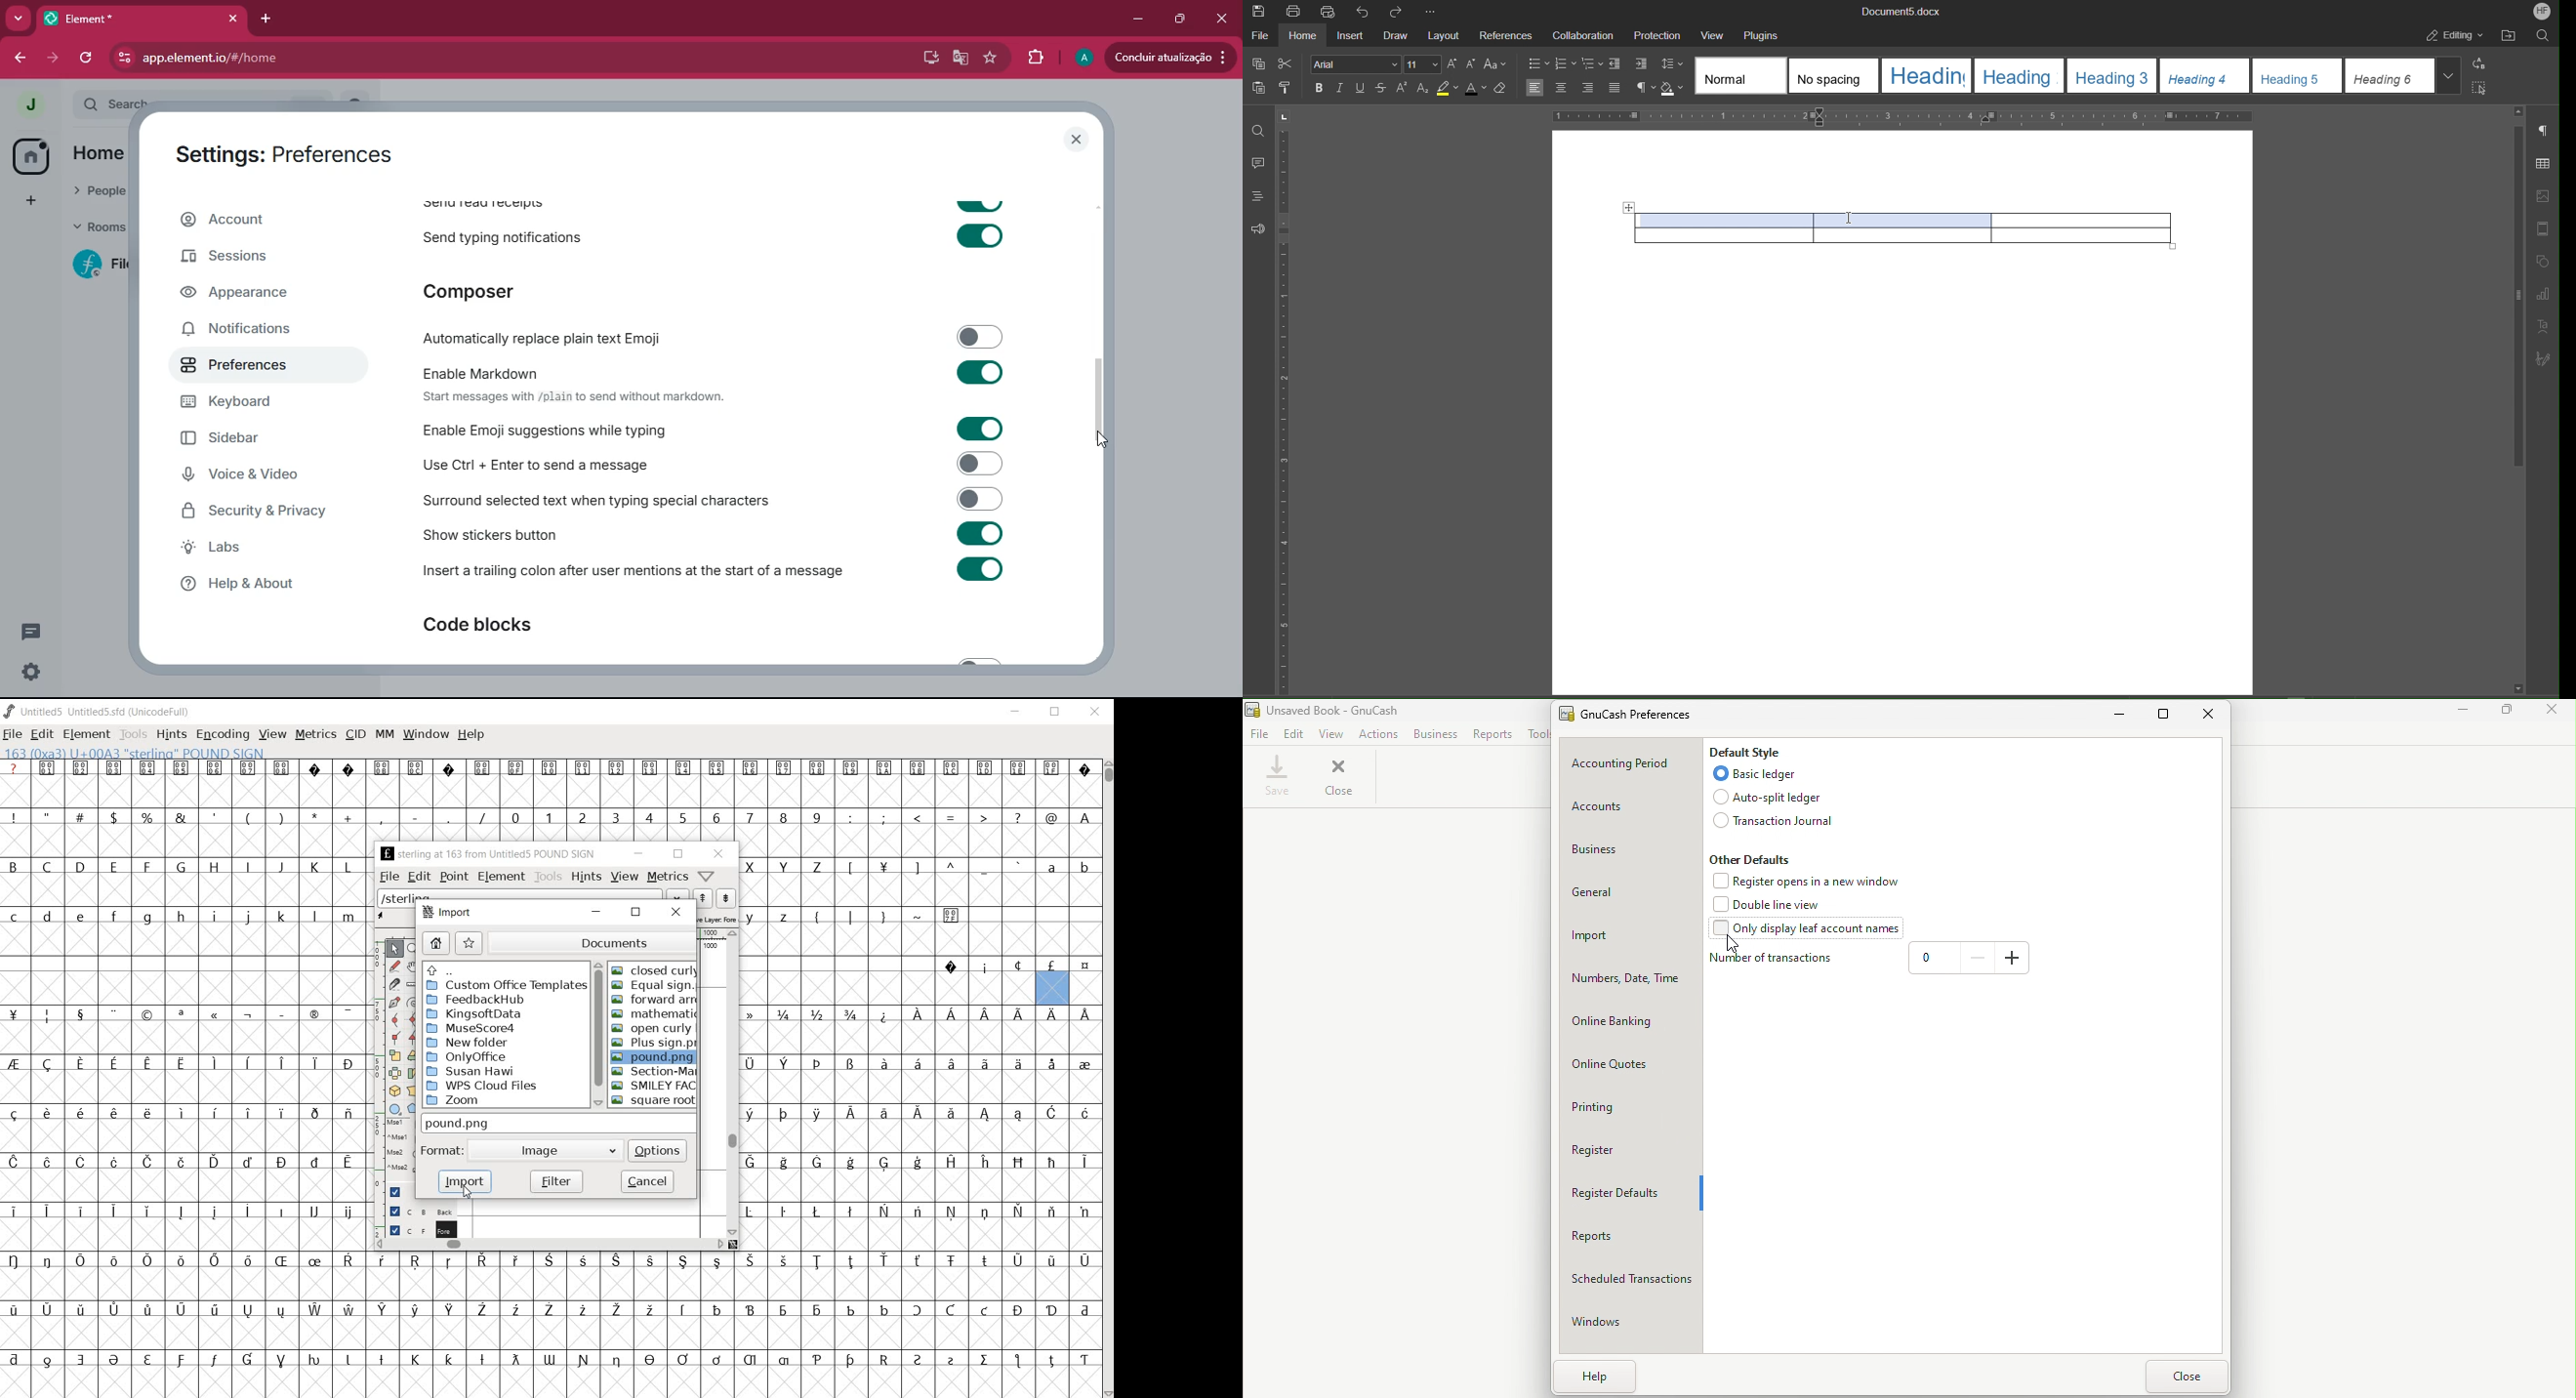 This screenshot has height=1400, width=2576. Describe the element at coordinates (1173, 57) in the screenshot. I see `Update` at that location.